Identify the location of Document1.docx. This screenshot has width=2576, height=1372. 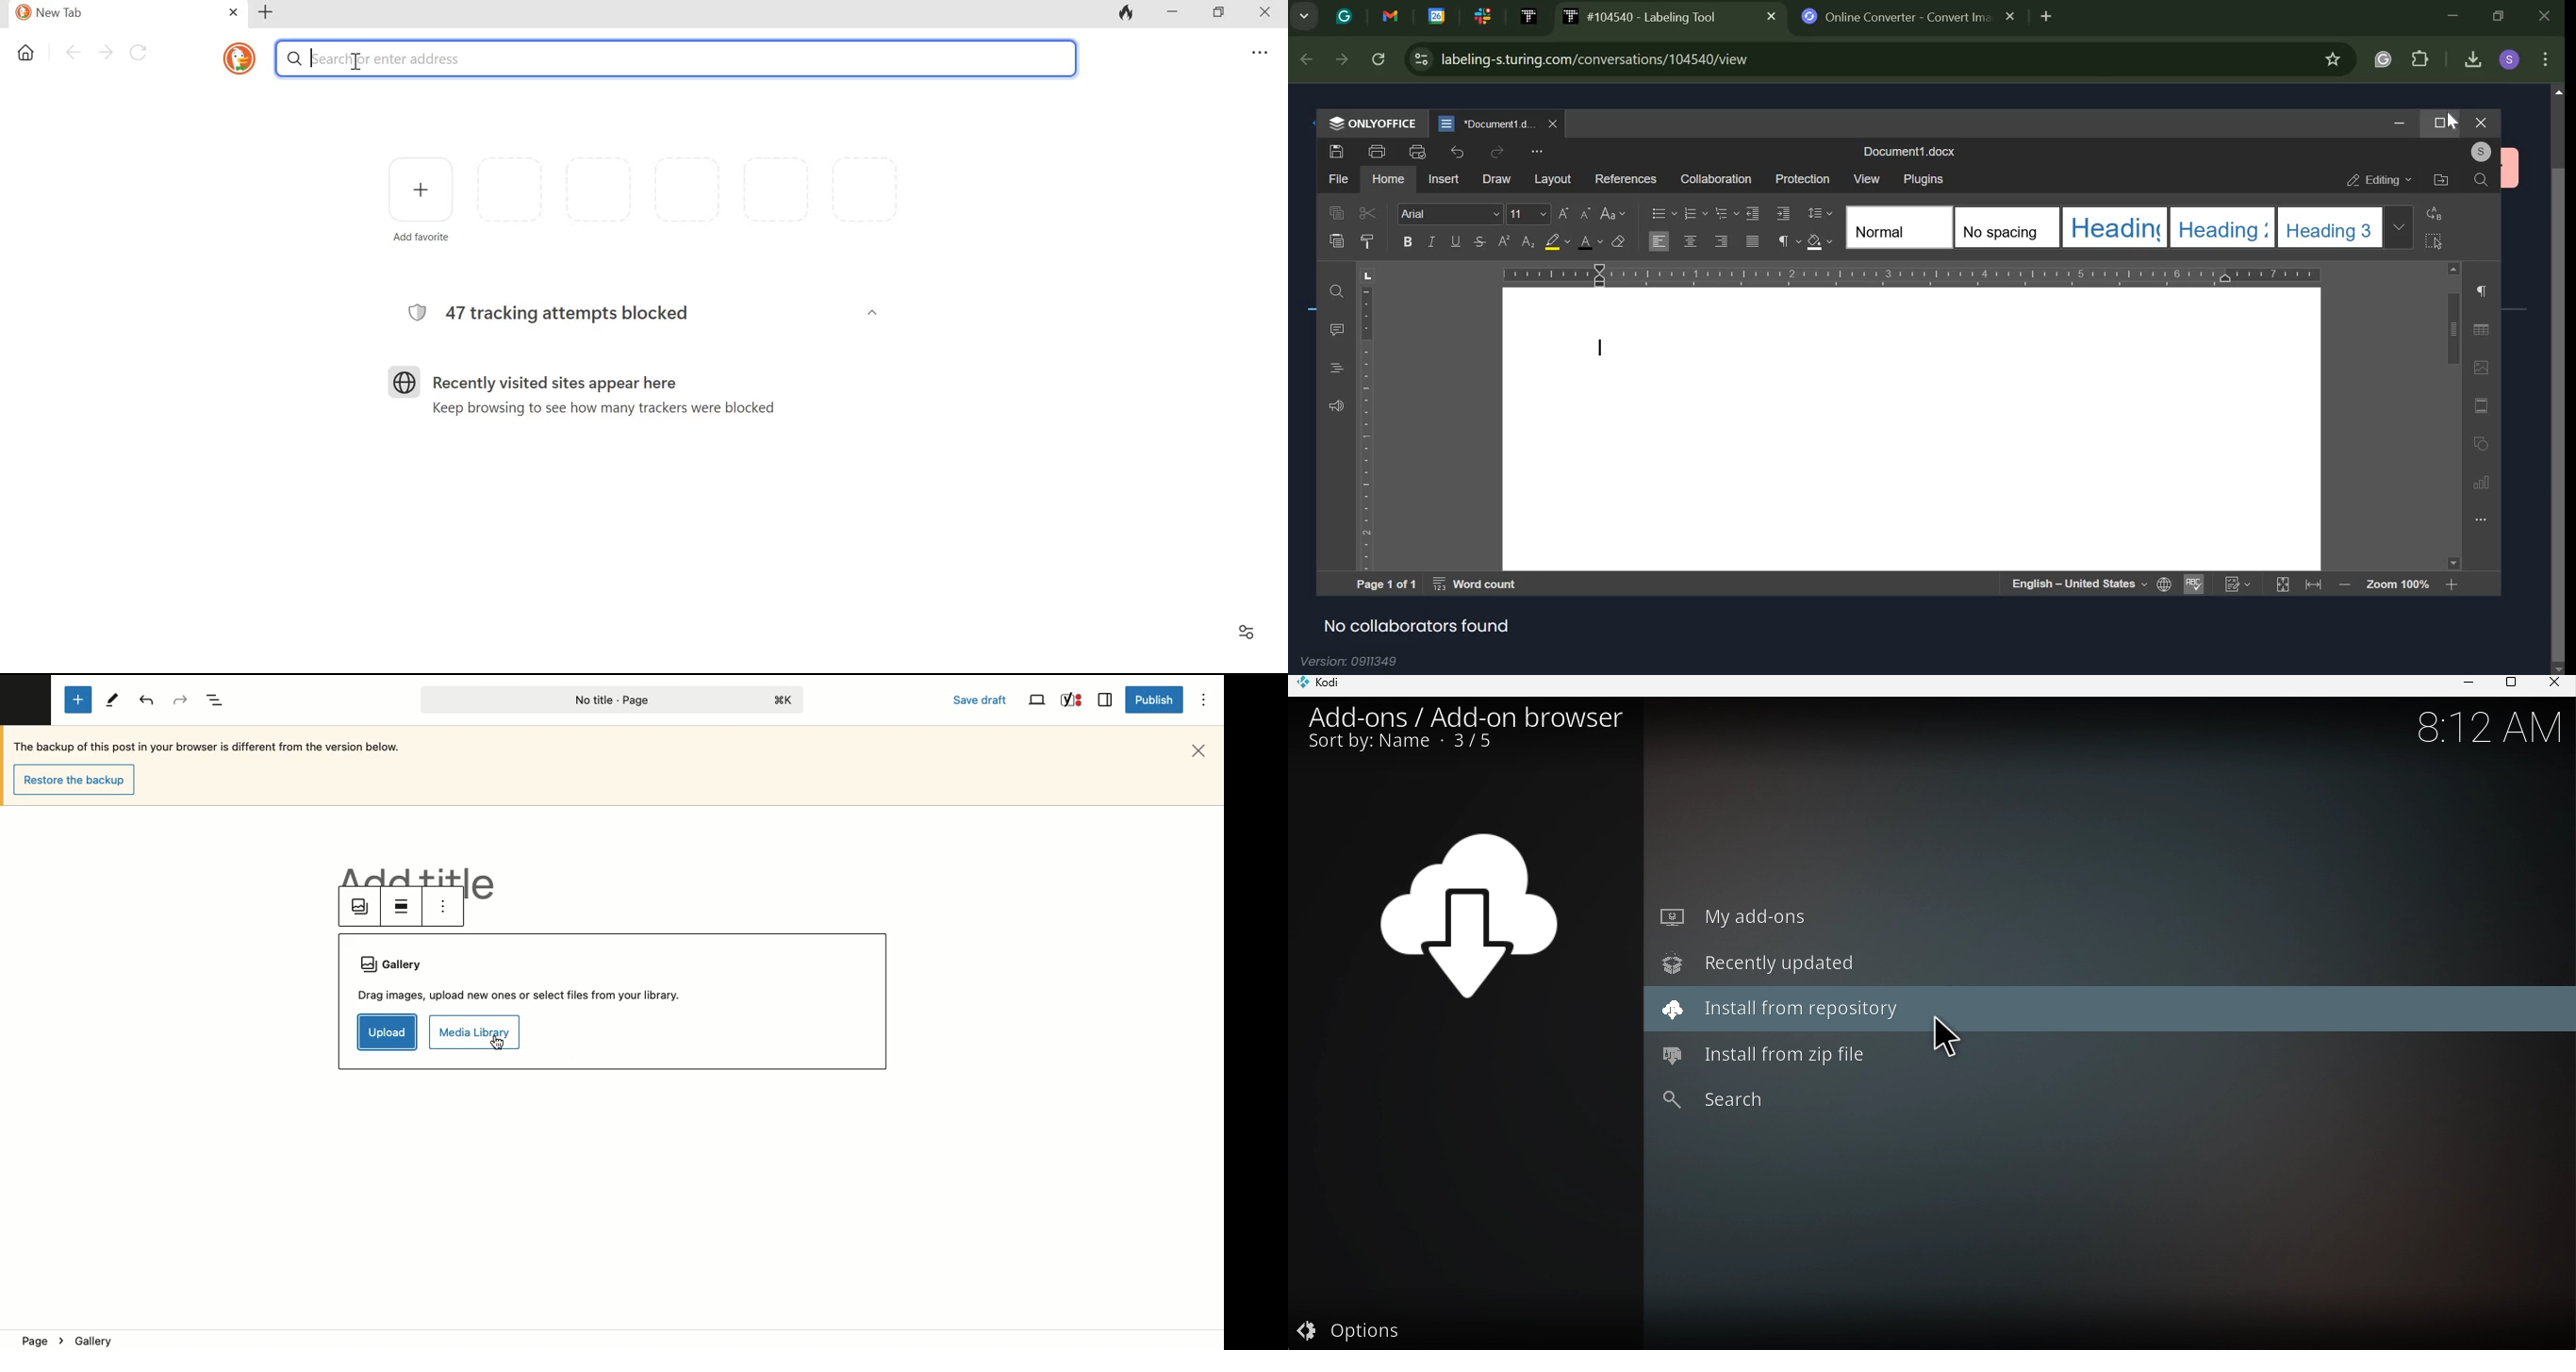
(1909, 153).